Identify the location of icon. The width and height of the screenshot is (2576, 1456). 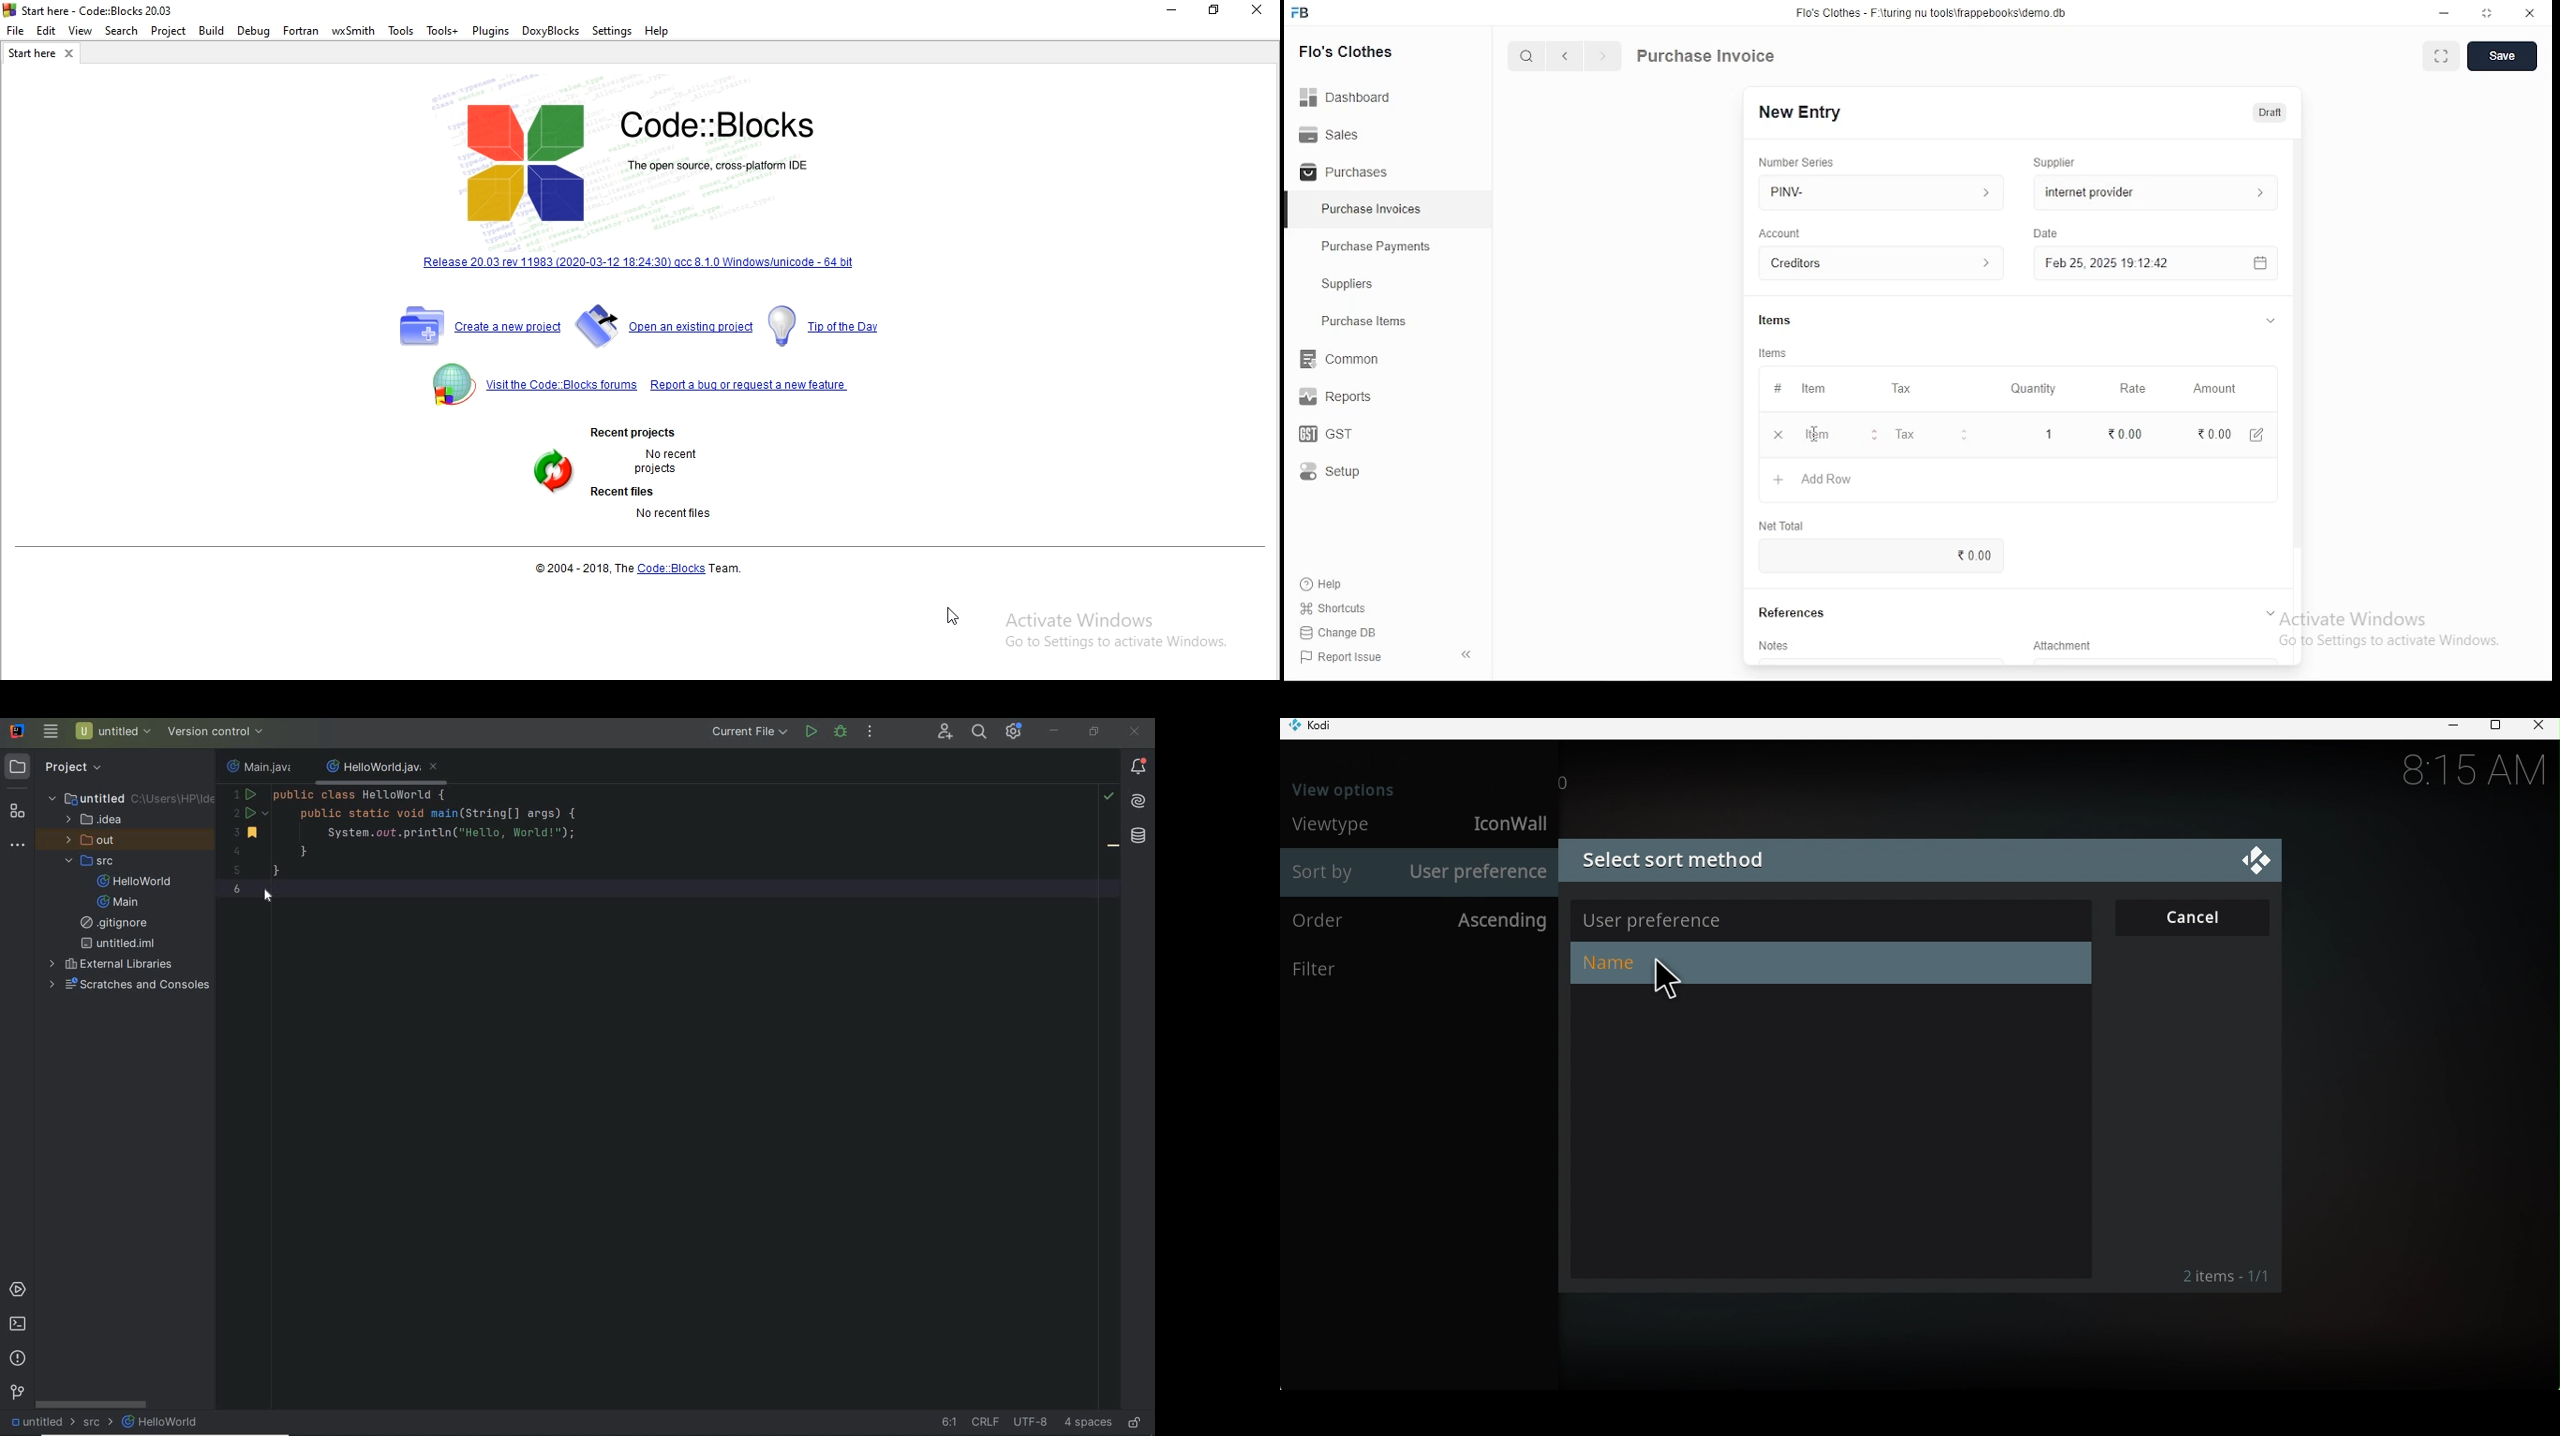
(1301, 13).